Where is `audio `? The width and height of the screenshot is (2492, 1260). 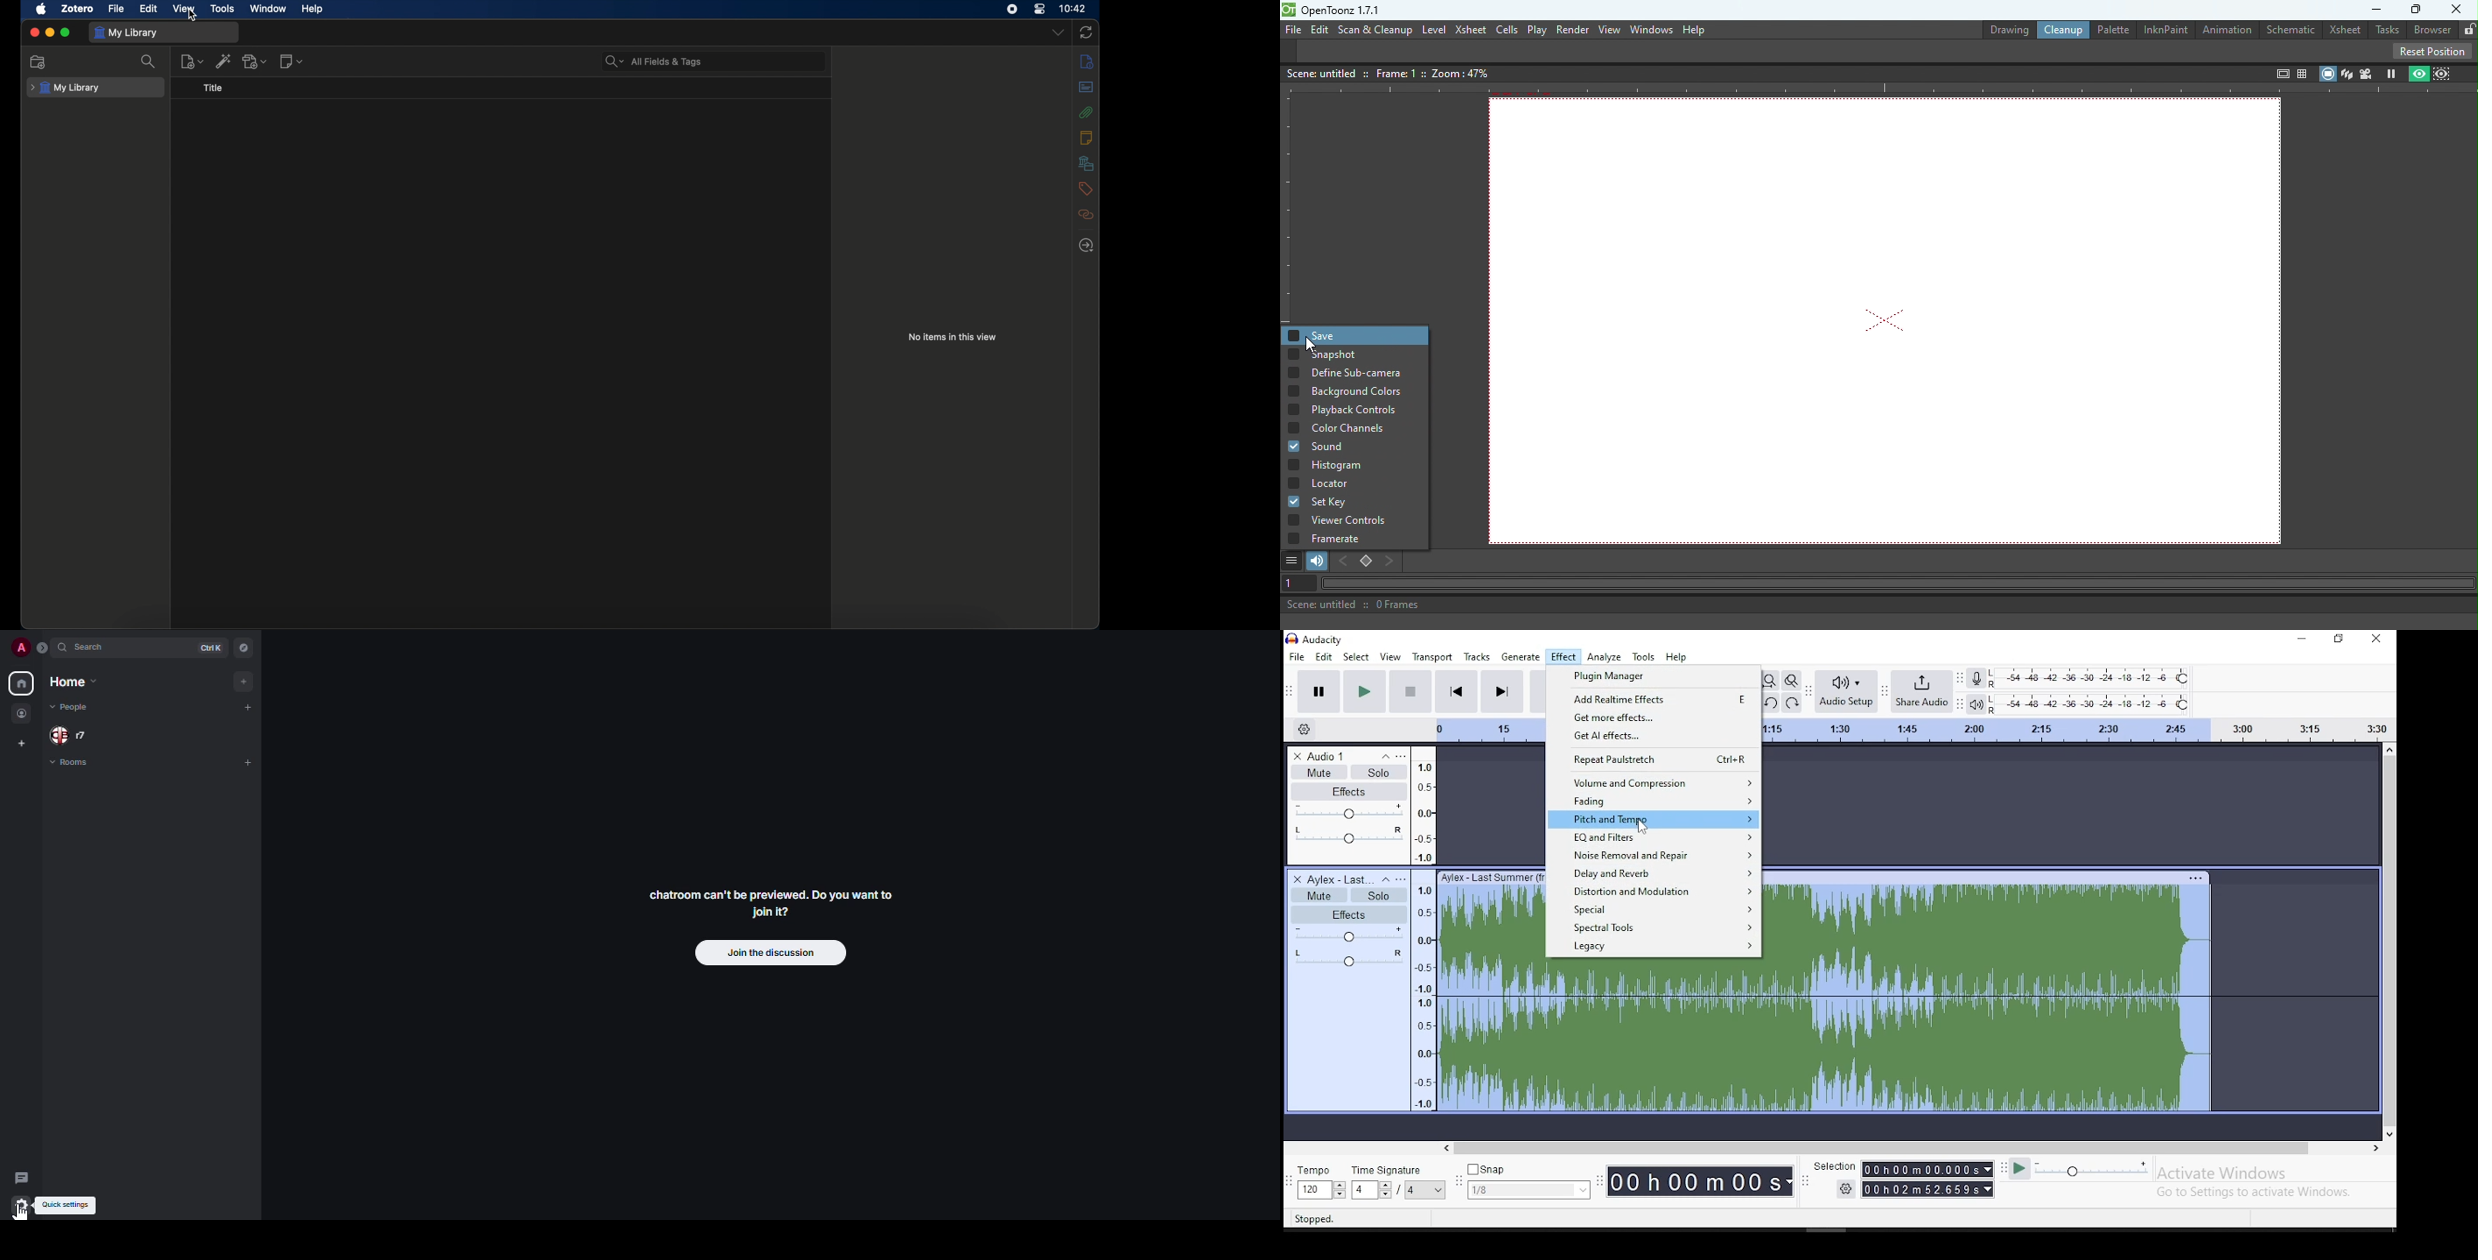 audio  is located at coordinates (1332, 756).